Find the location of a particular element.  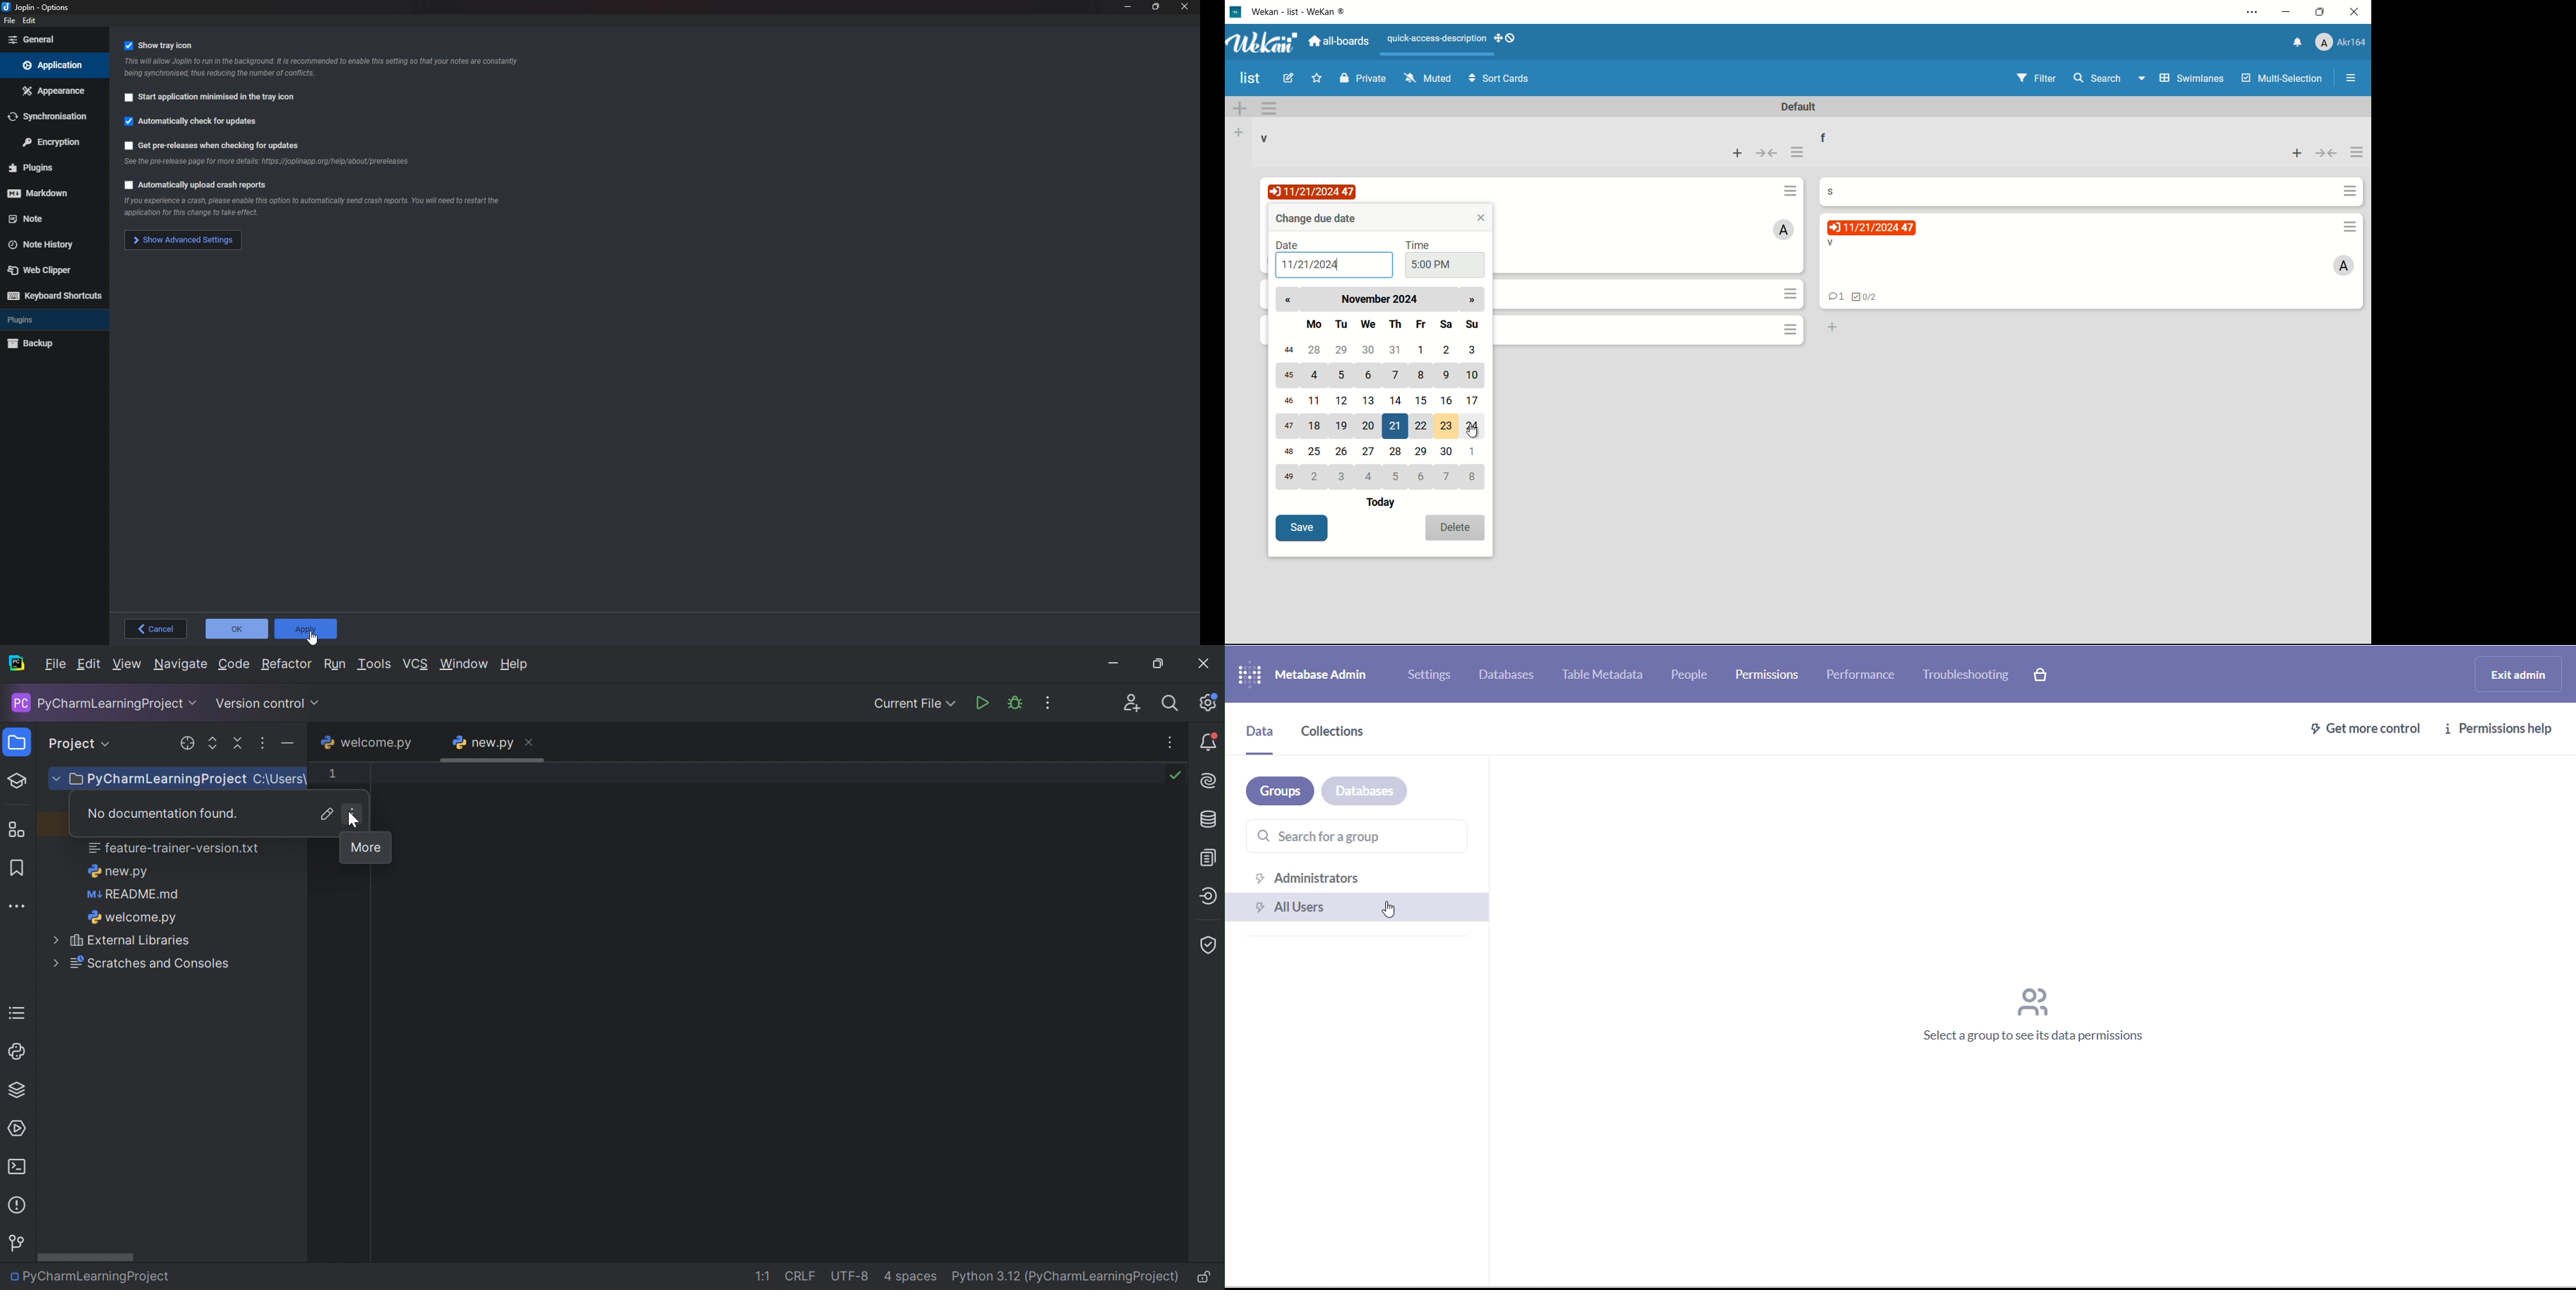

collections is located at coordinates (1344, 736).